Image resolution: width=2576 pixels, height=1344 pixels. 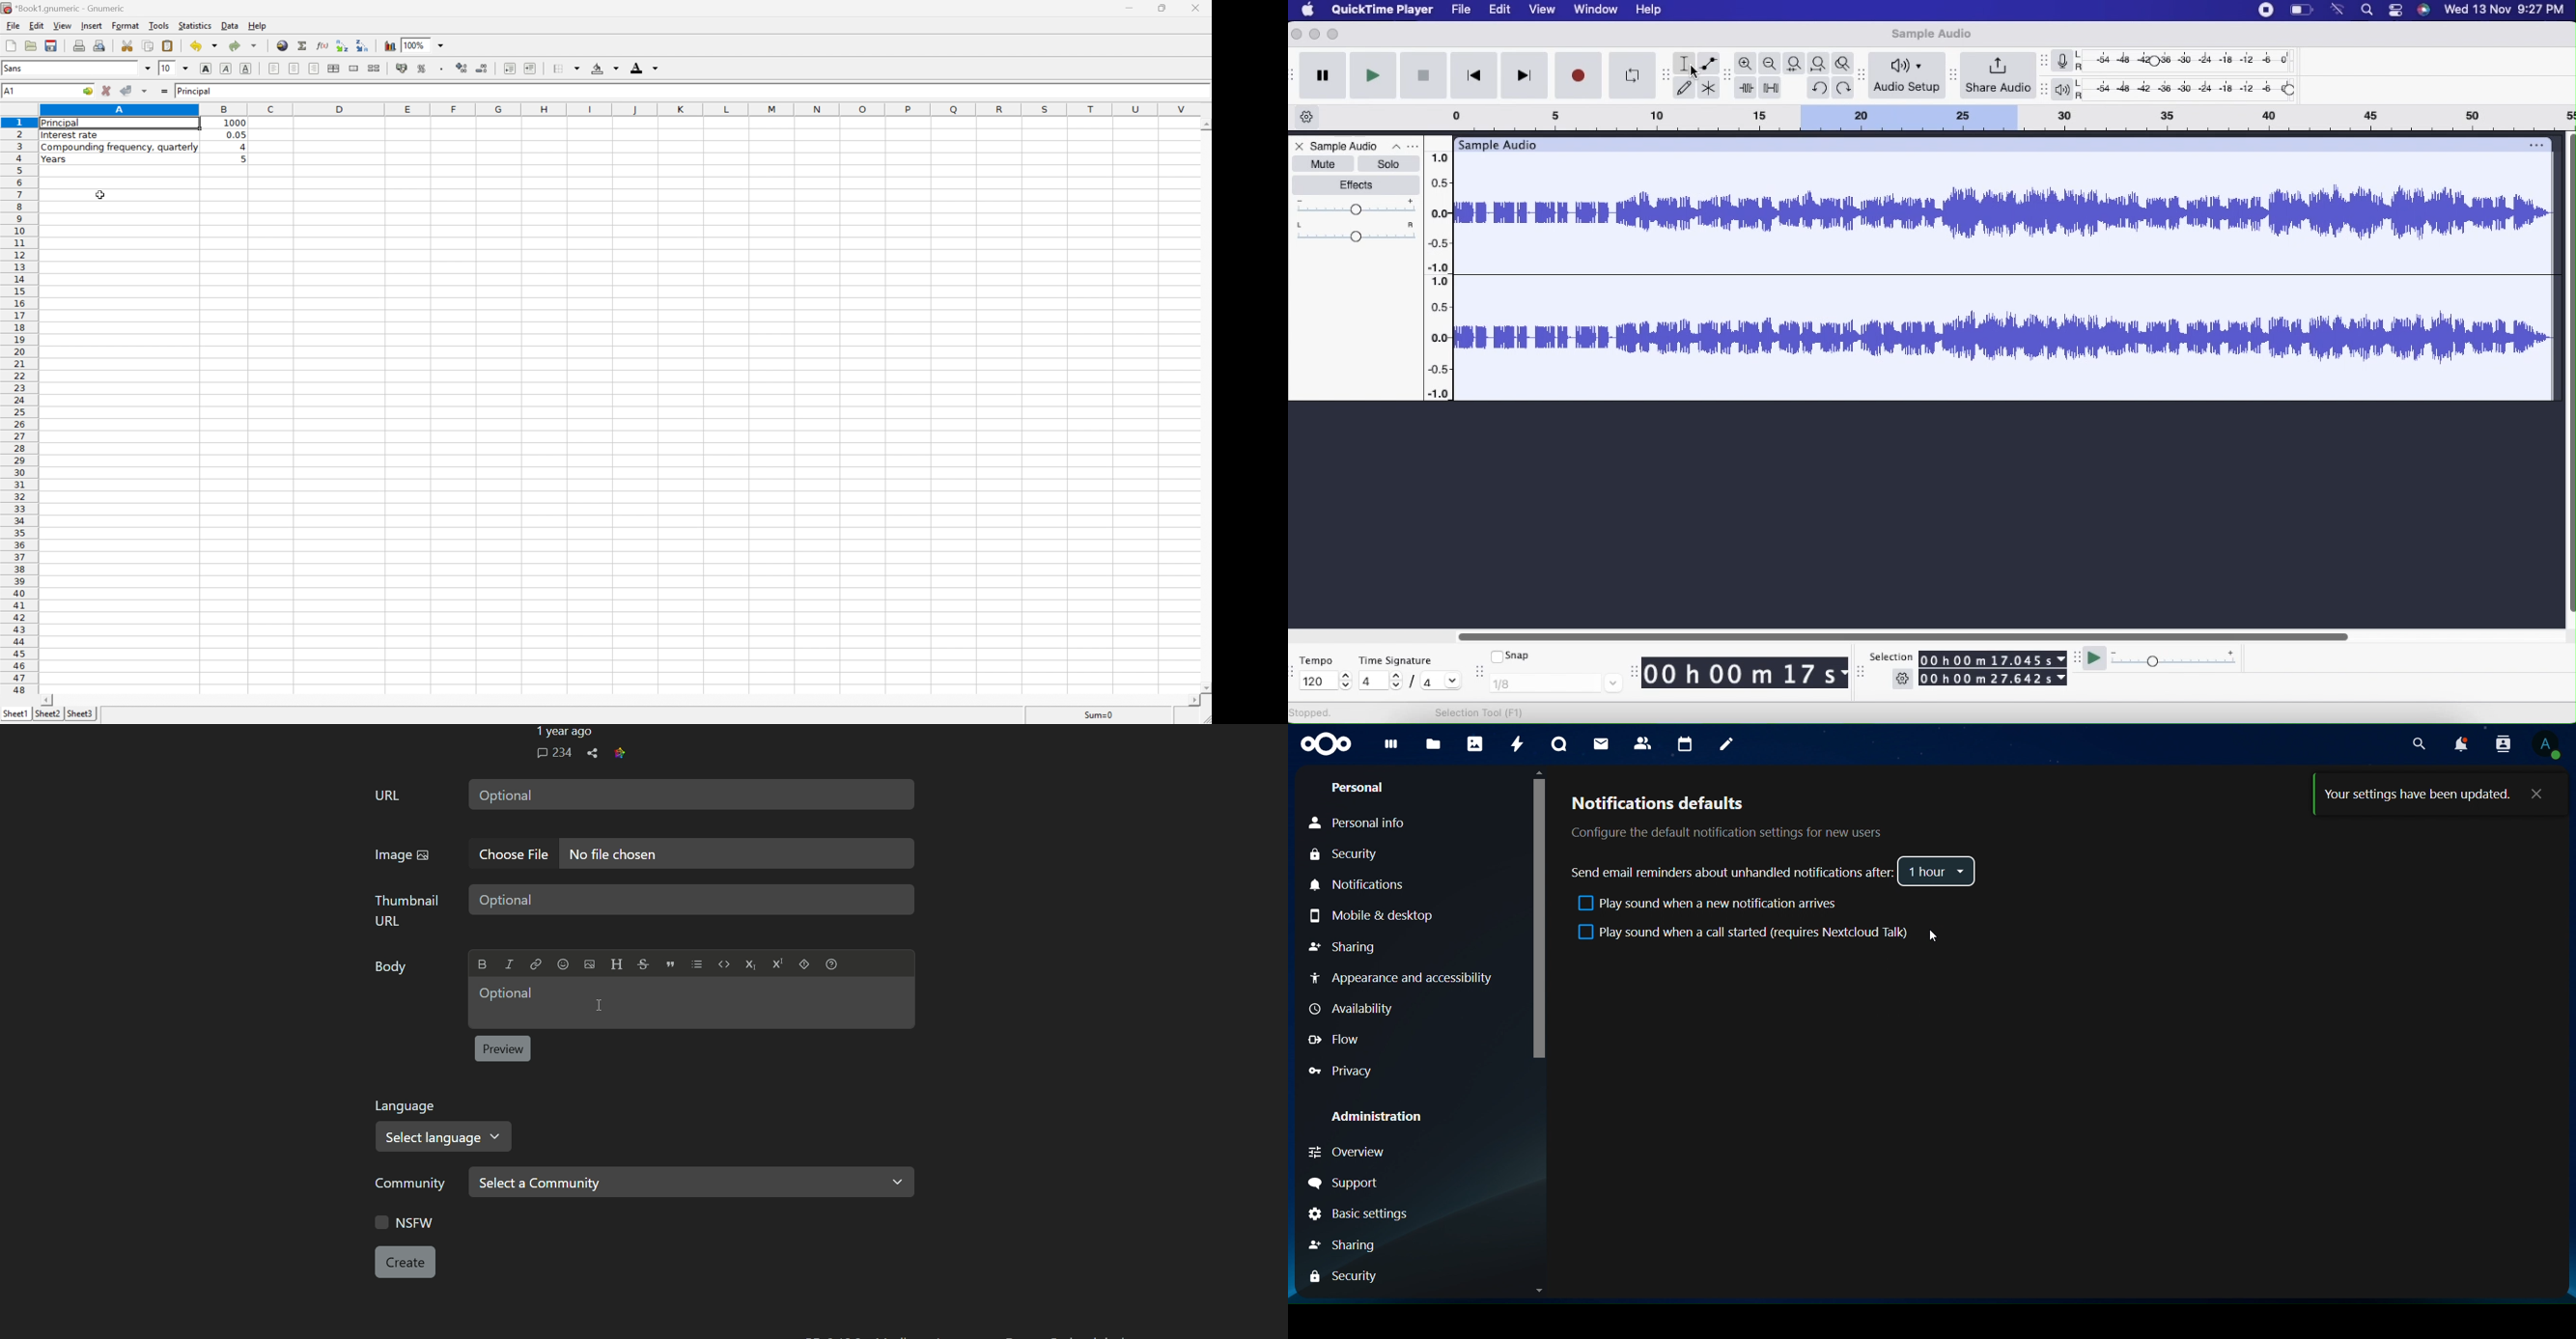 What do you see at coordinates (2193, 63) in the screenshot?
I see `Recording level` at bounding box center [2193, 63].